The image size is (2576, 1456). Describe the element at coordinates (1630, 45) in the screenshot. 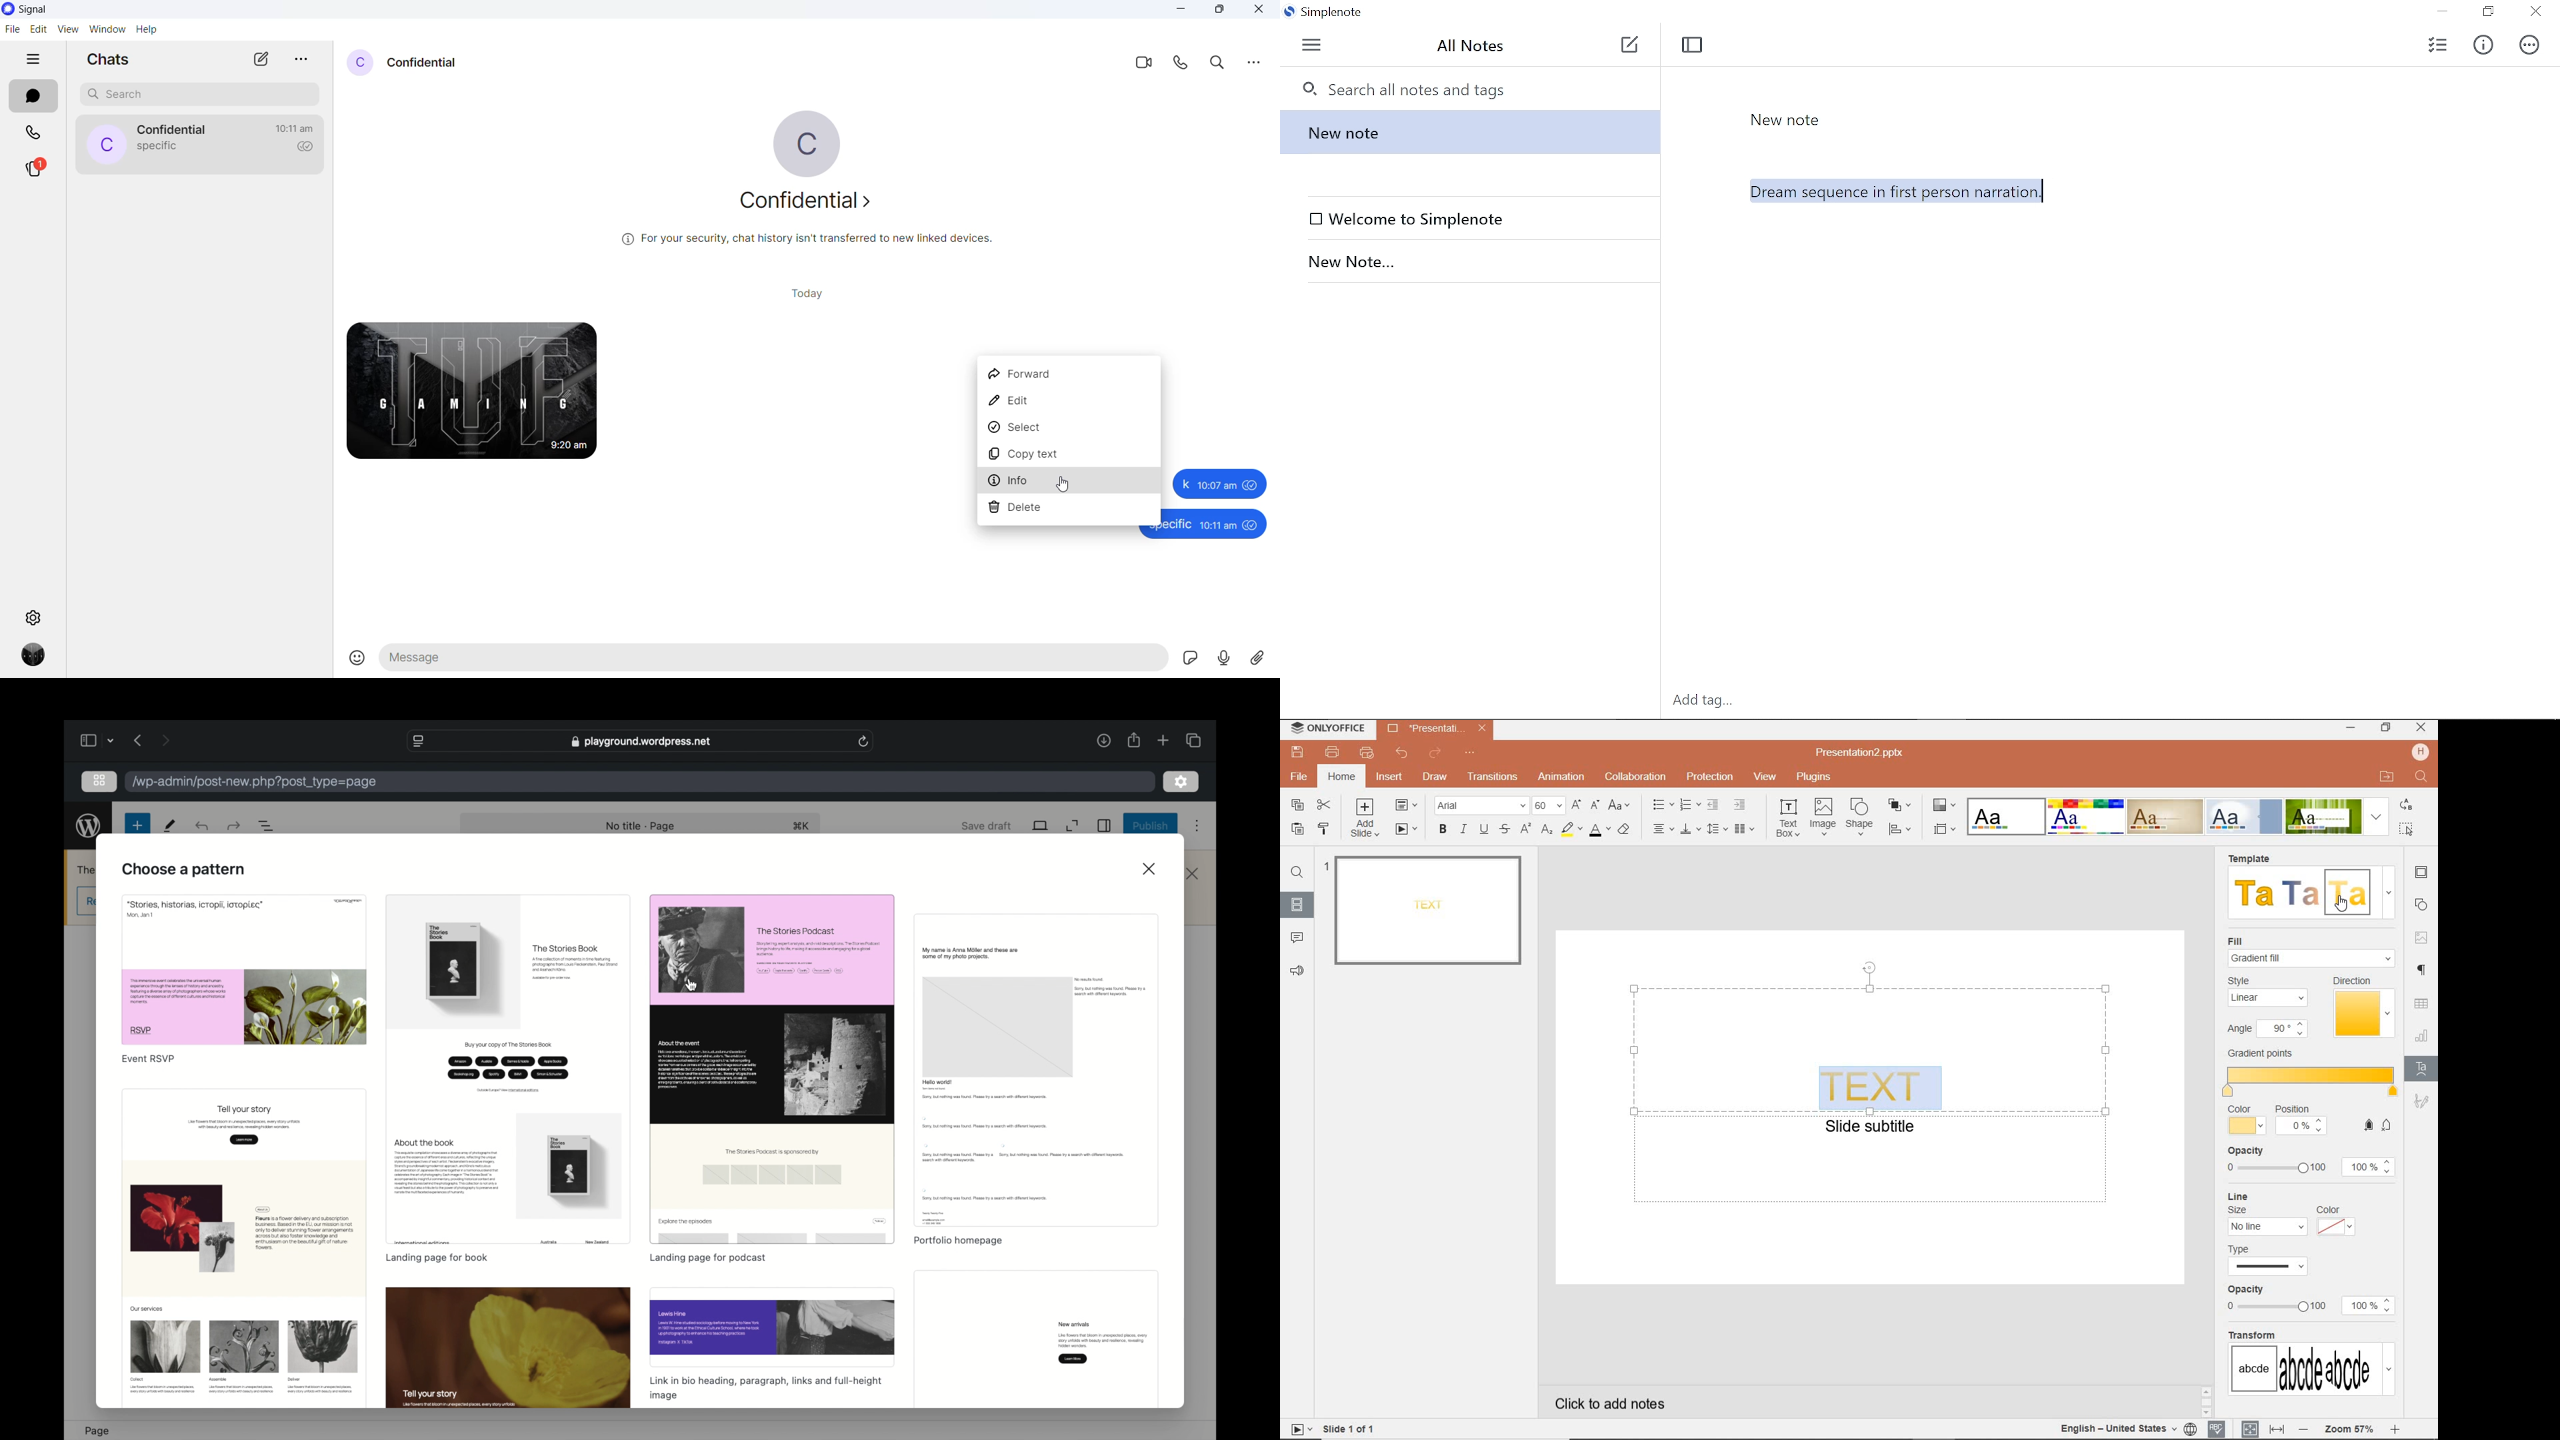

I see `Add note` at that location.